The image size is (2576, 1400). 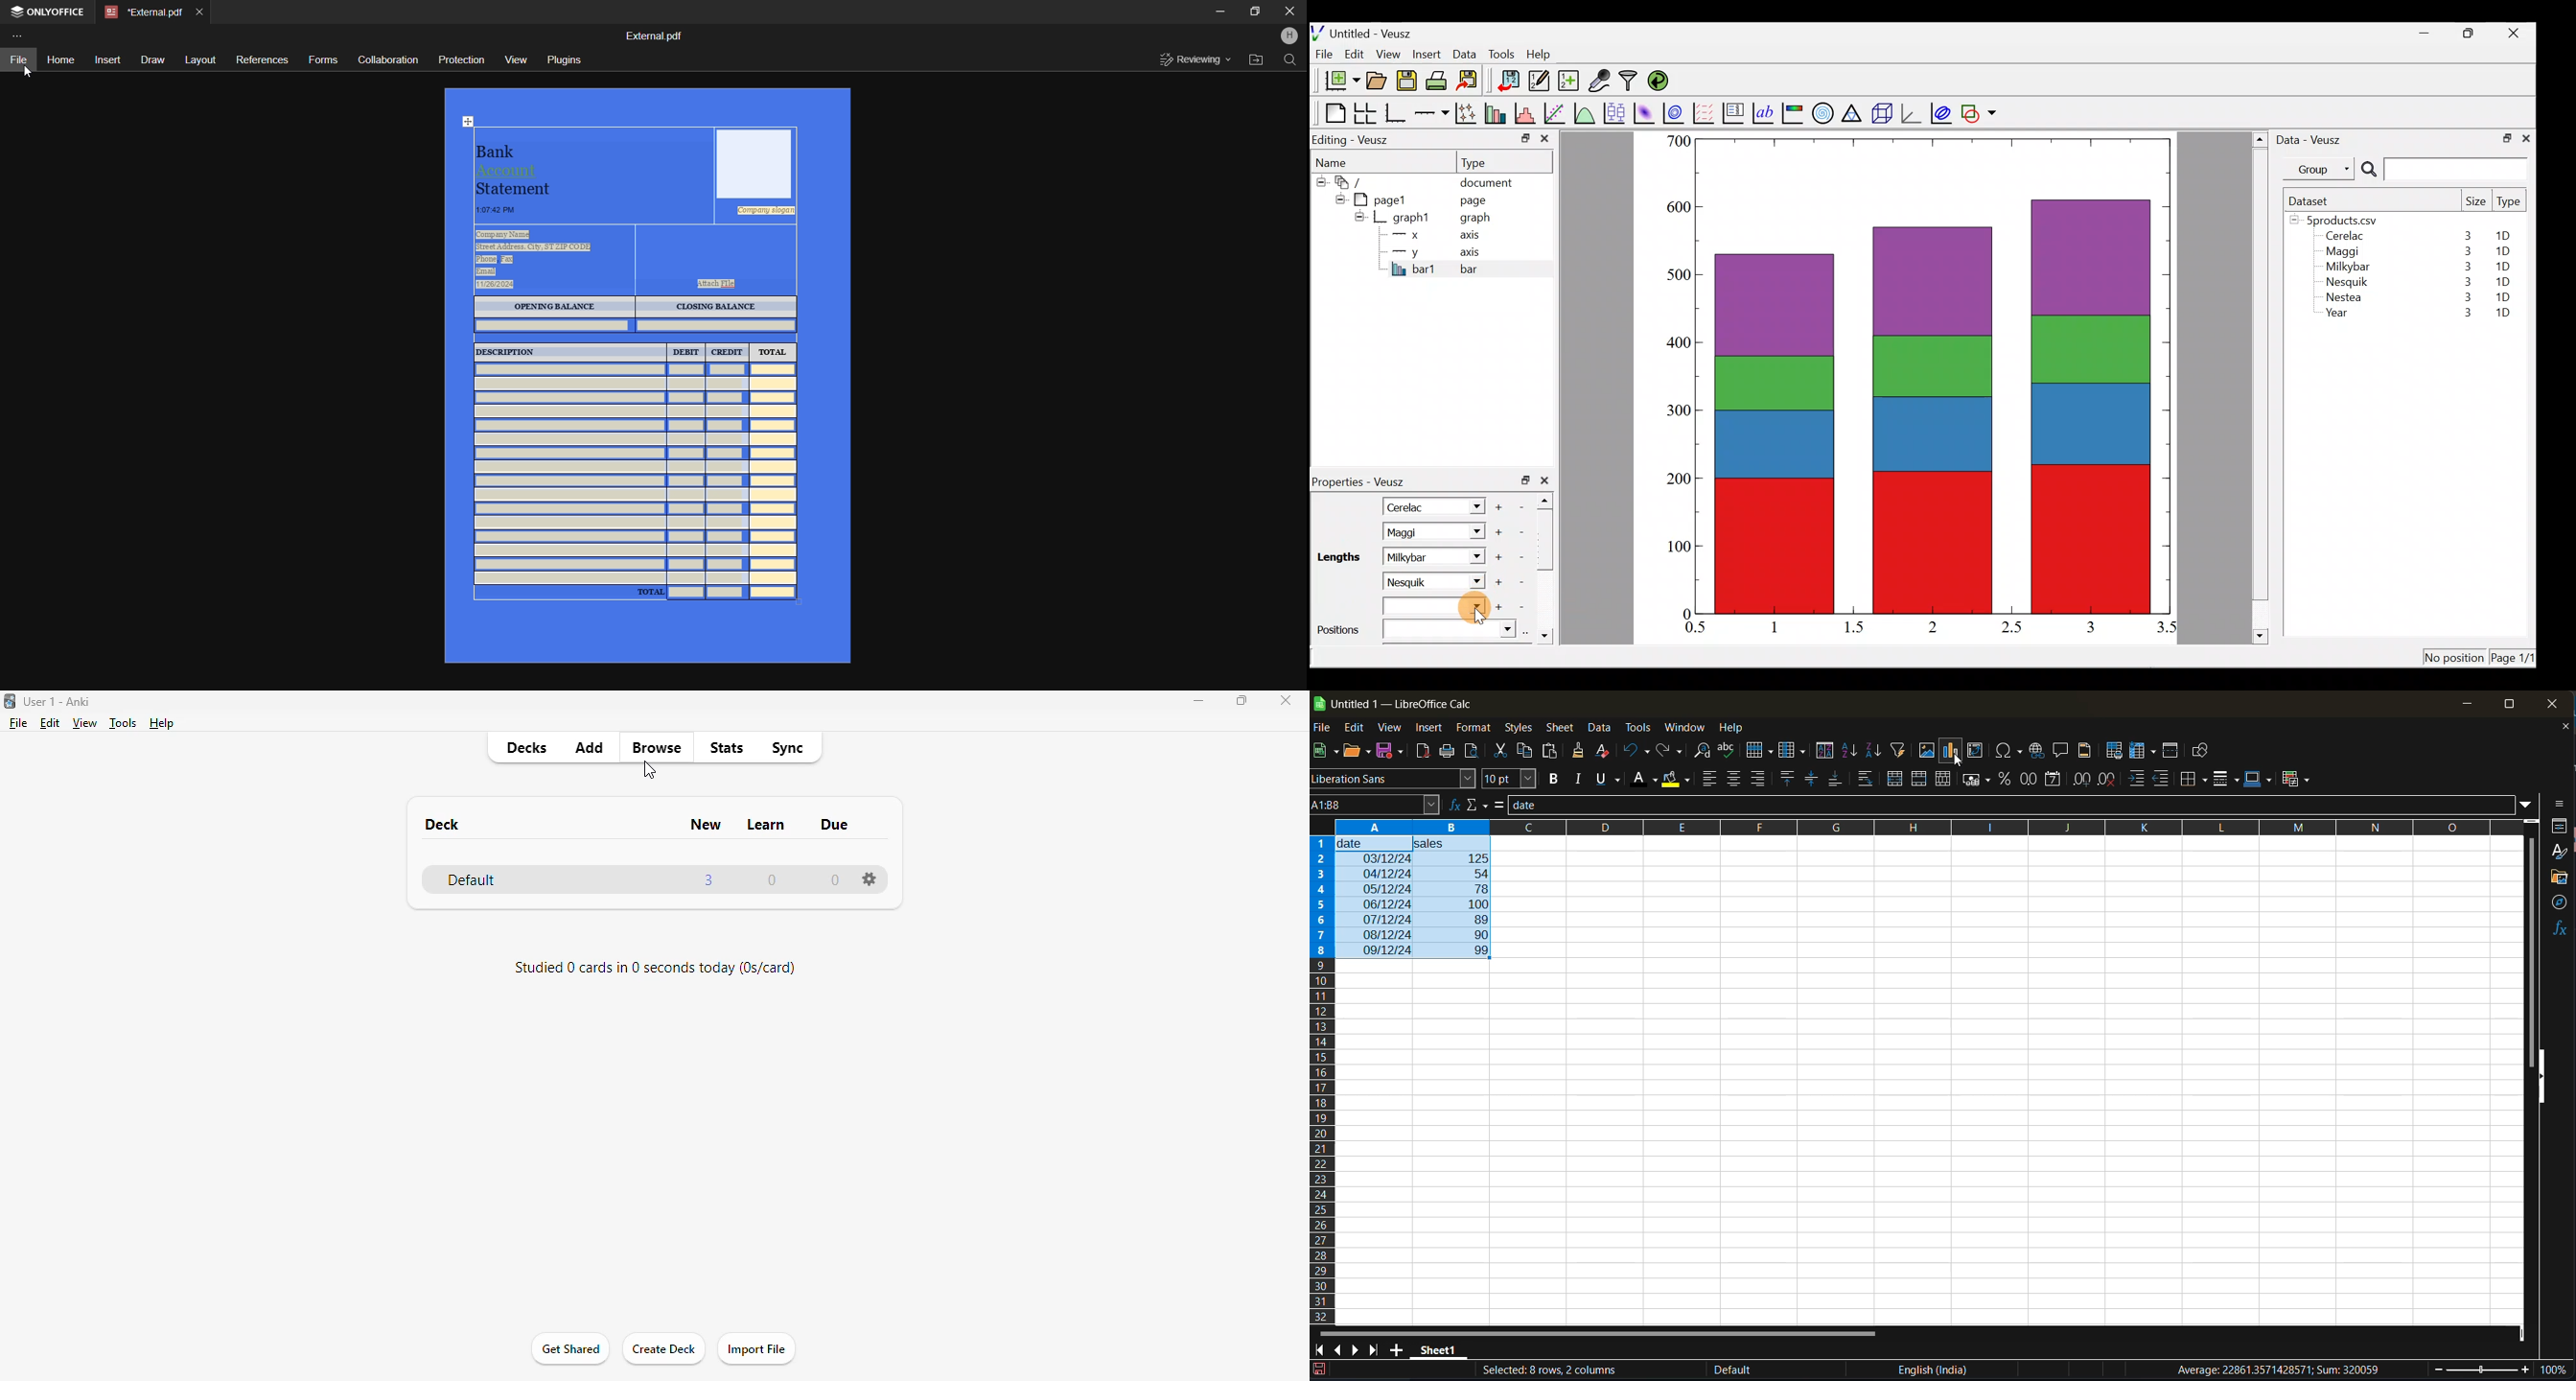 What do you see at coordinates (870, 878) in the screenshot?
I see `options` at bounding box center [870, 878].